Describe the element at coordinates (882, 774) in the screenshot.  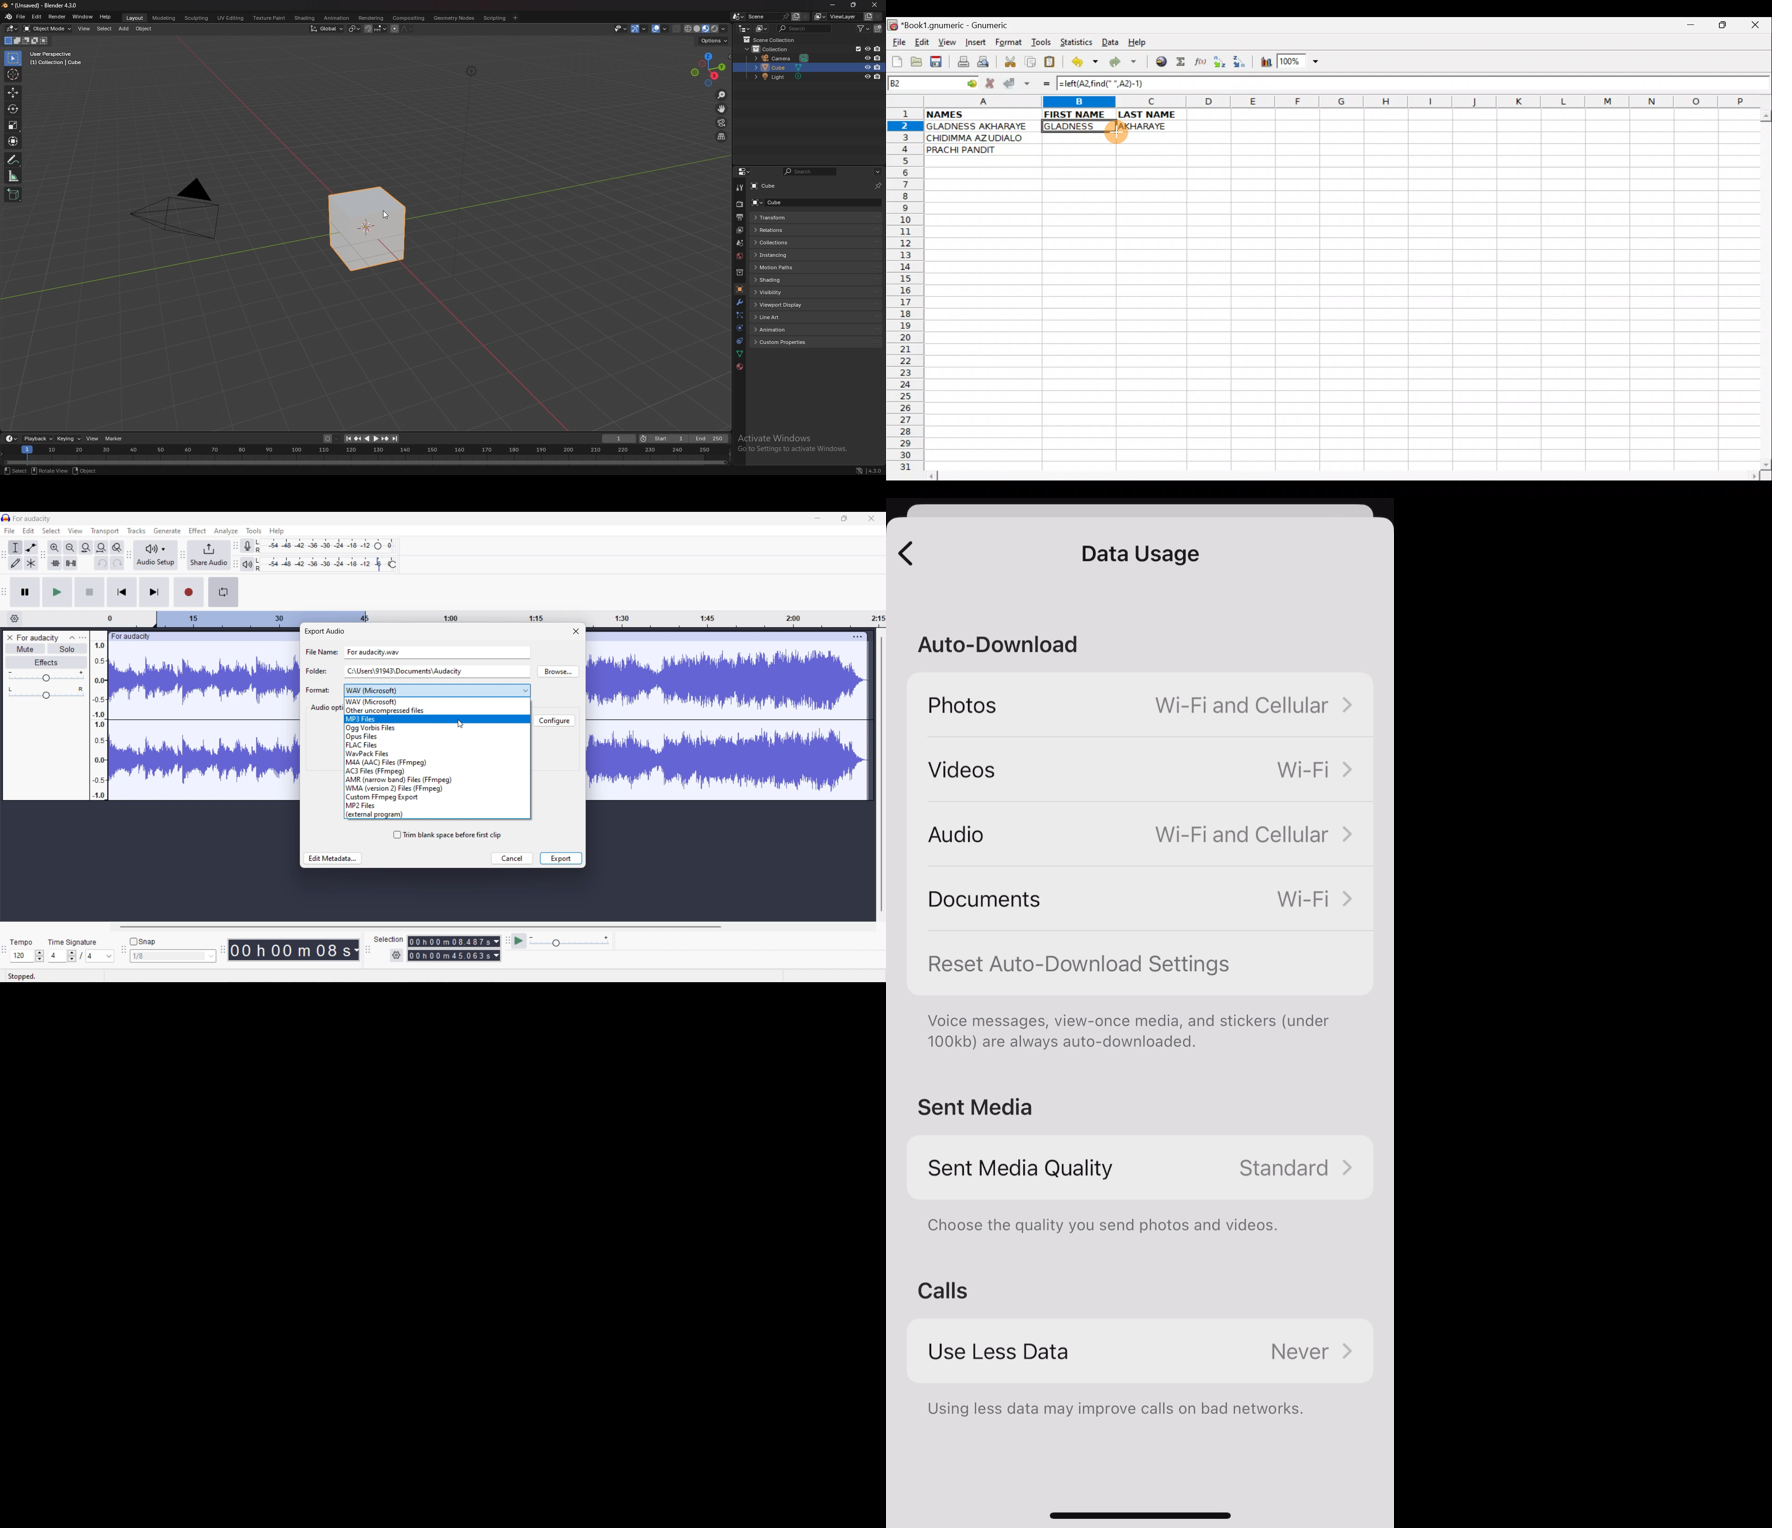
I see `Vertical slide bar` at that location.